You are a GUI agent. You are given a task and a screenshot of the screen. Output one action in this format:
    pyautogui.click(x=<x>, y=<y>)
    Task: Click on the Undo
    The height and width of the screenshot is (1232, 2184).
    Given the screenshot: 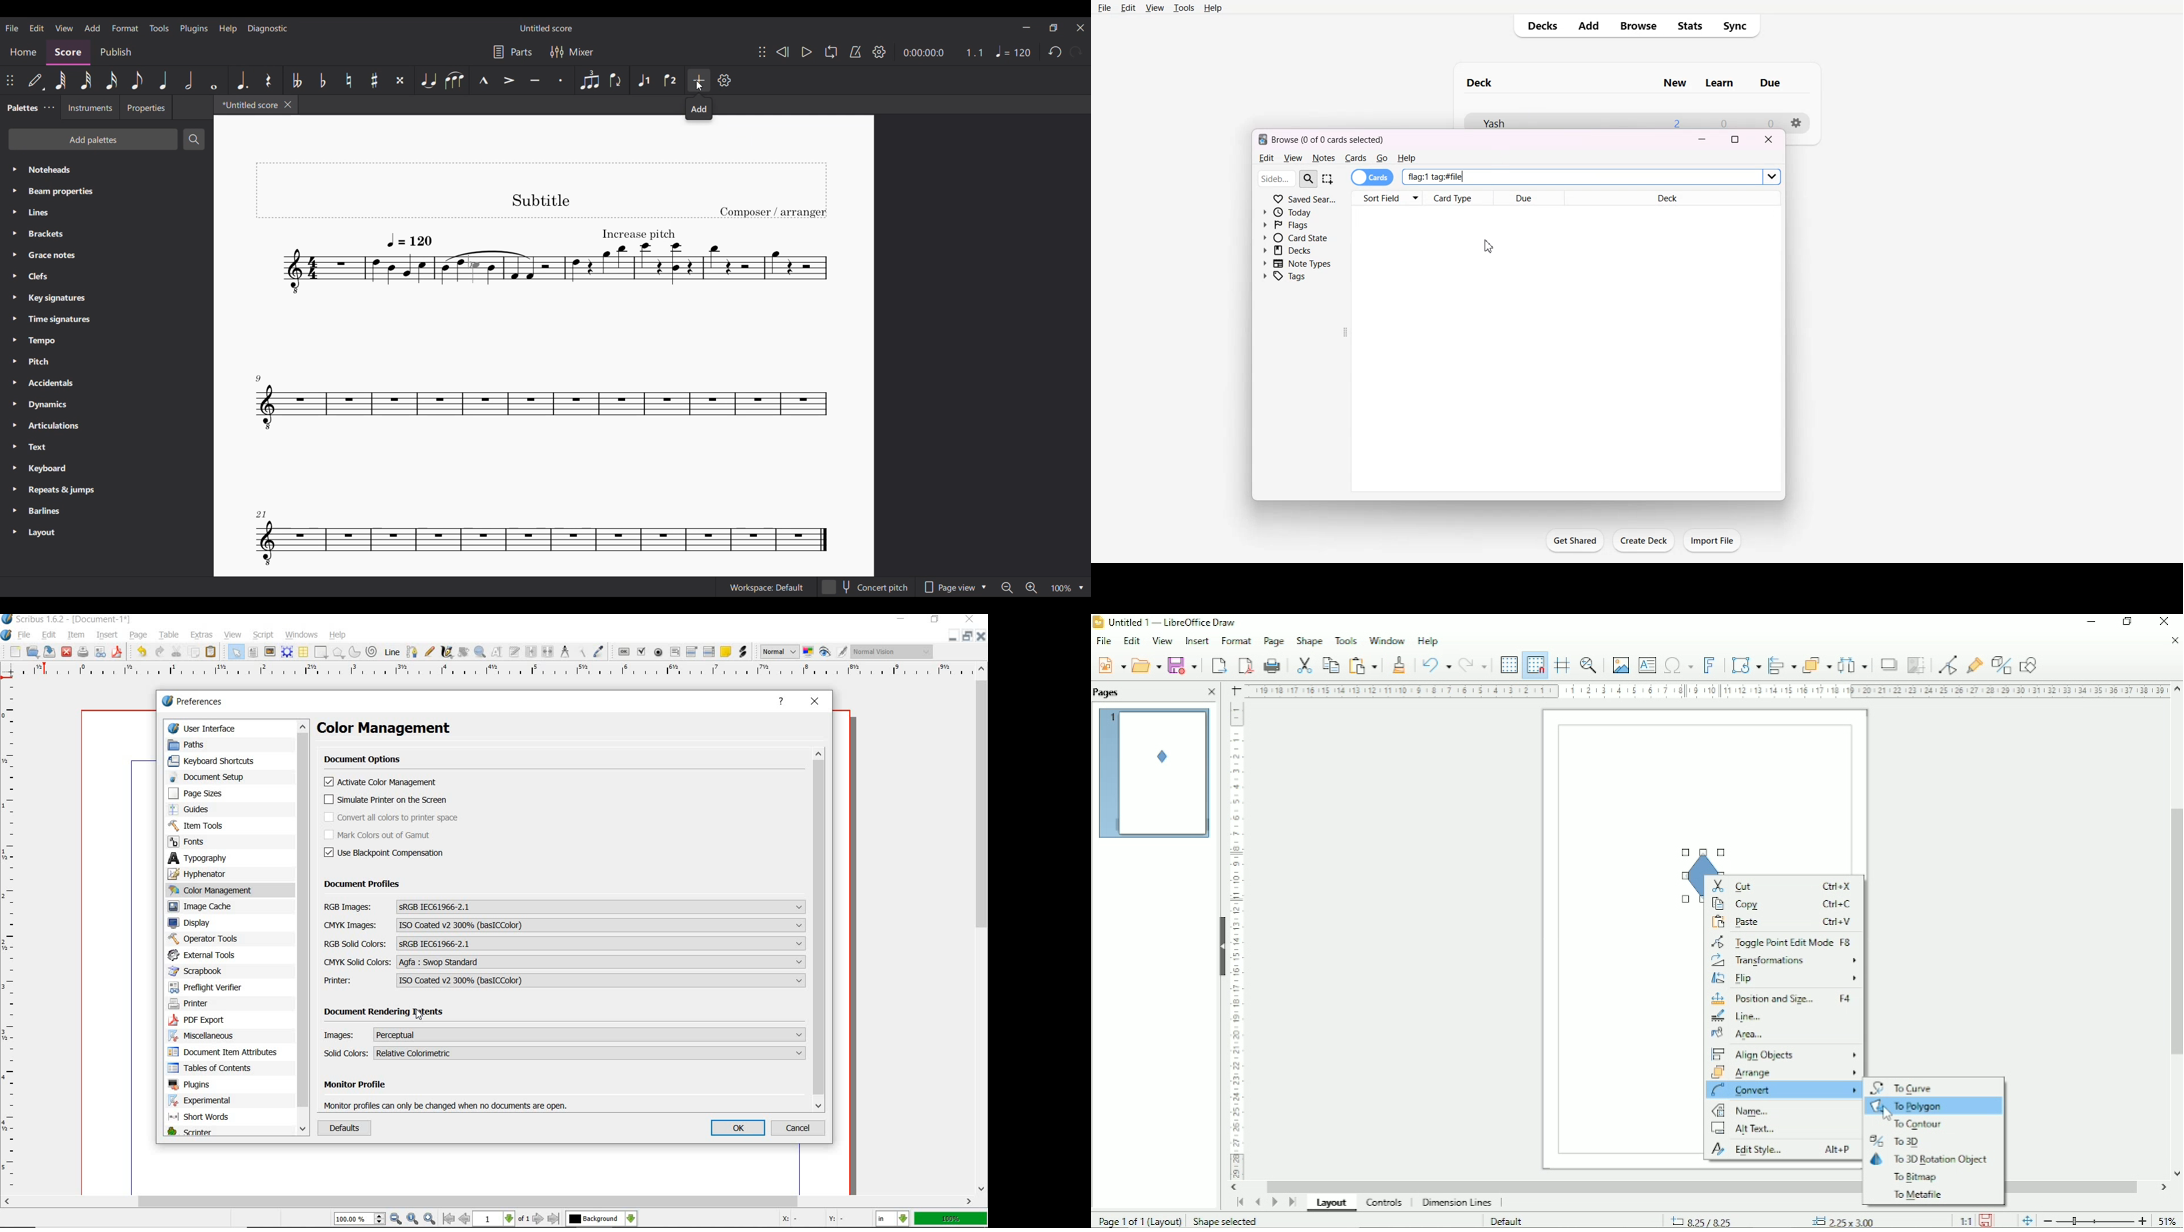 What is the action you would take?
    pyautogui.click(x=1434, y=663)
    